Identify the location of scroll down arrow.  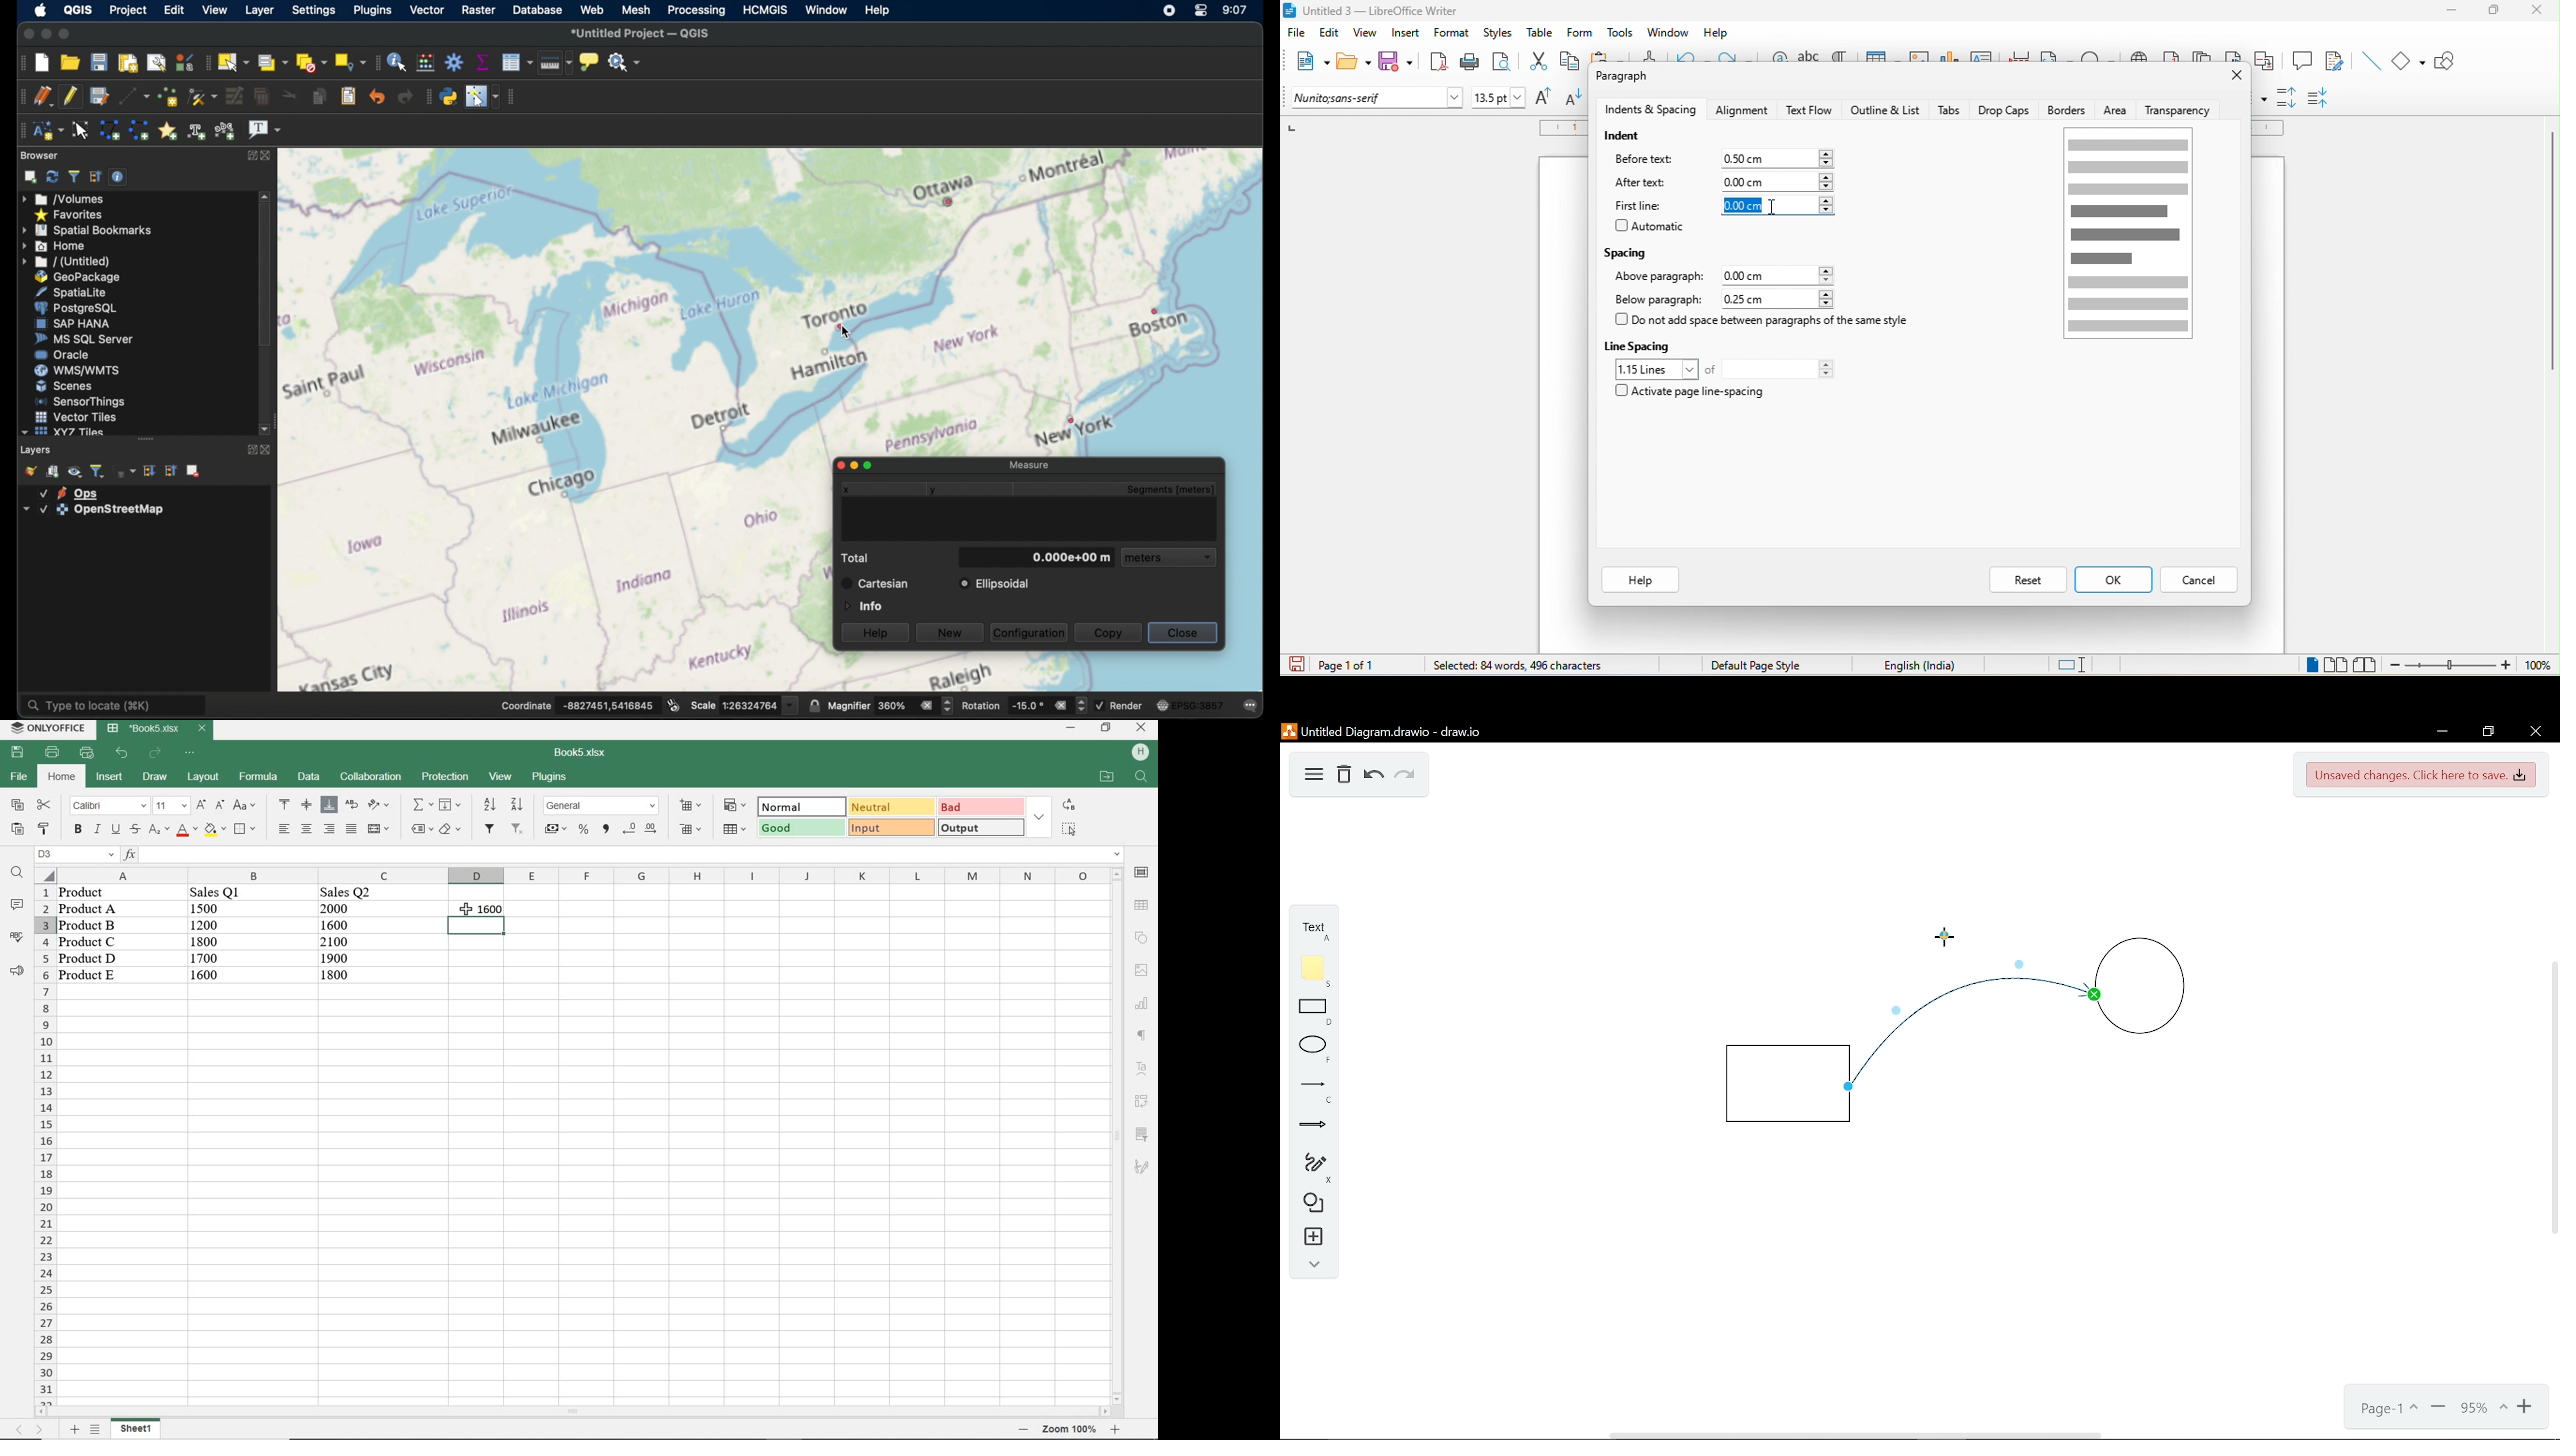
(267, 430).